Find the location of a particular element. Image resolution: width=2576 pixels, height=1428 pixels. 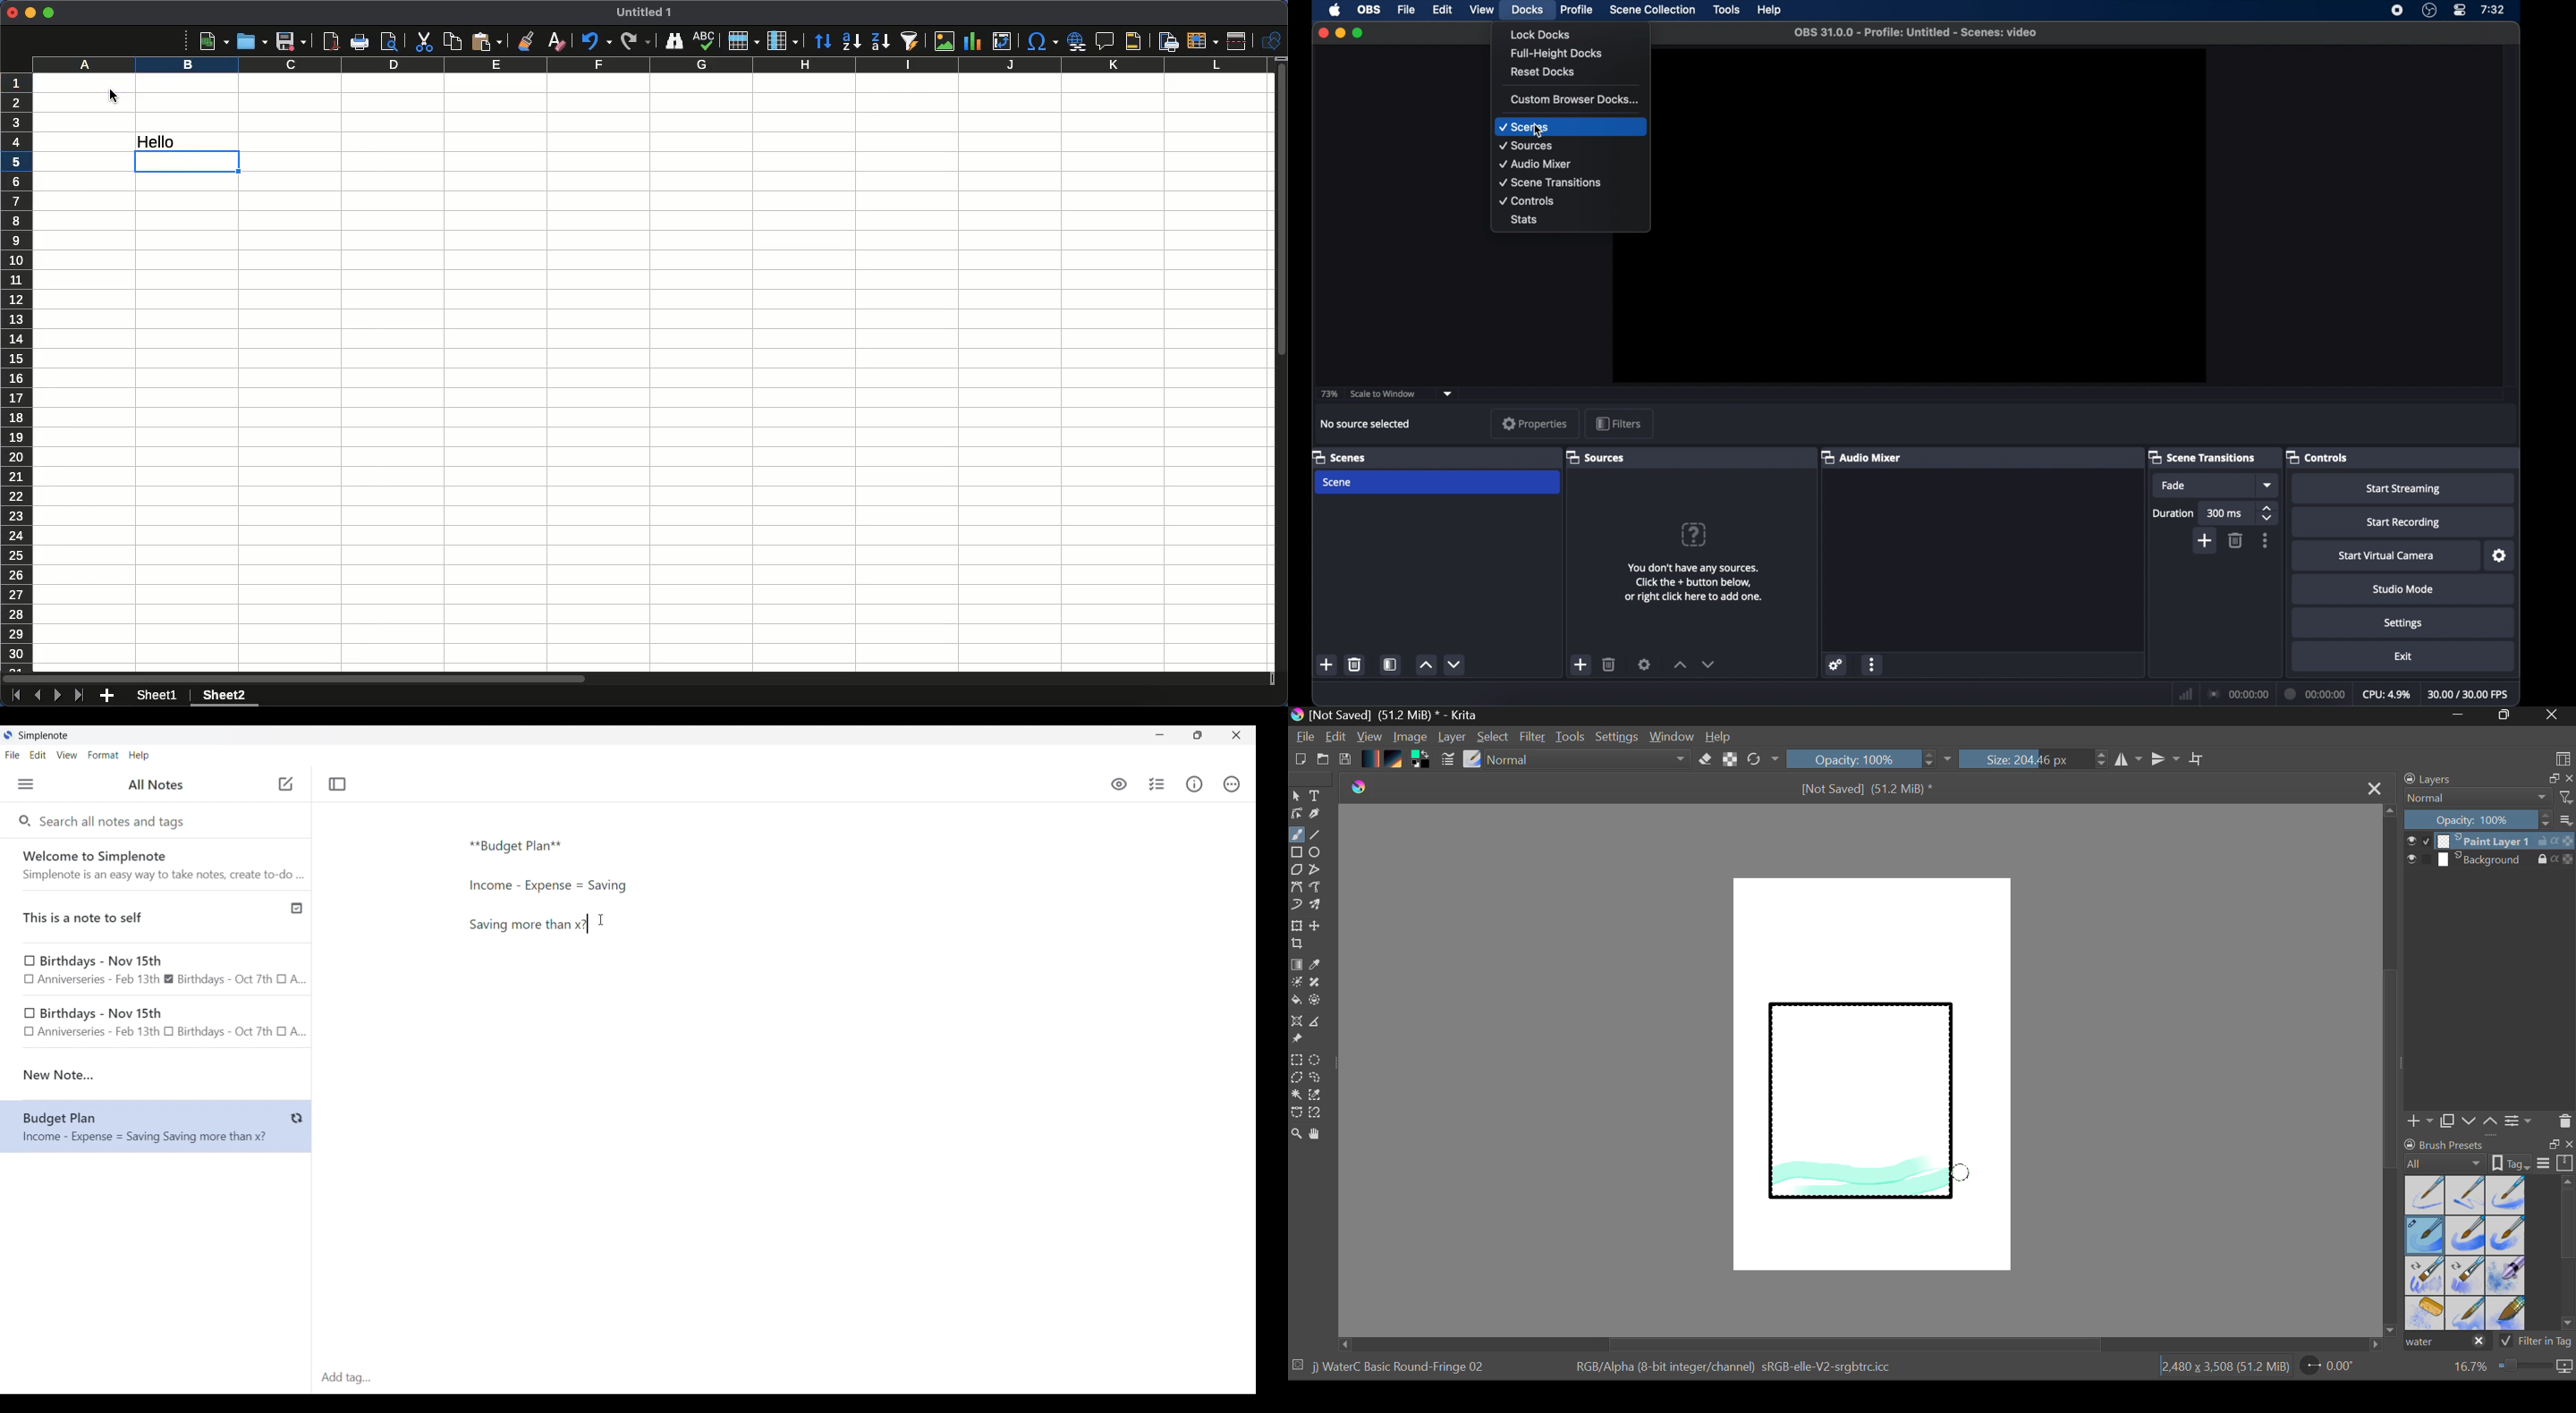

Bezier Curve is located at coordinates (1296, 888).